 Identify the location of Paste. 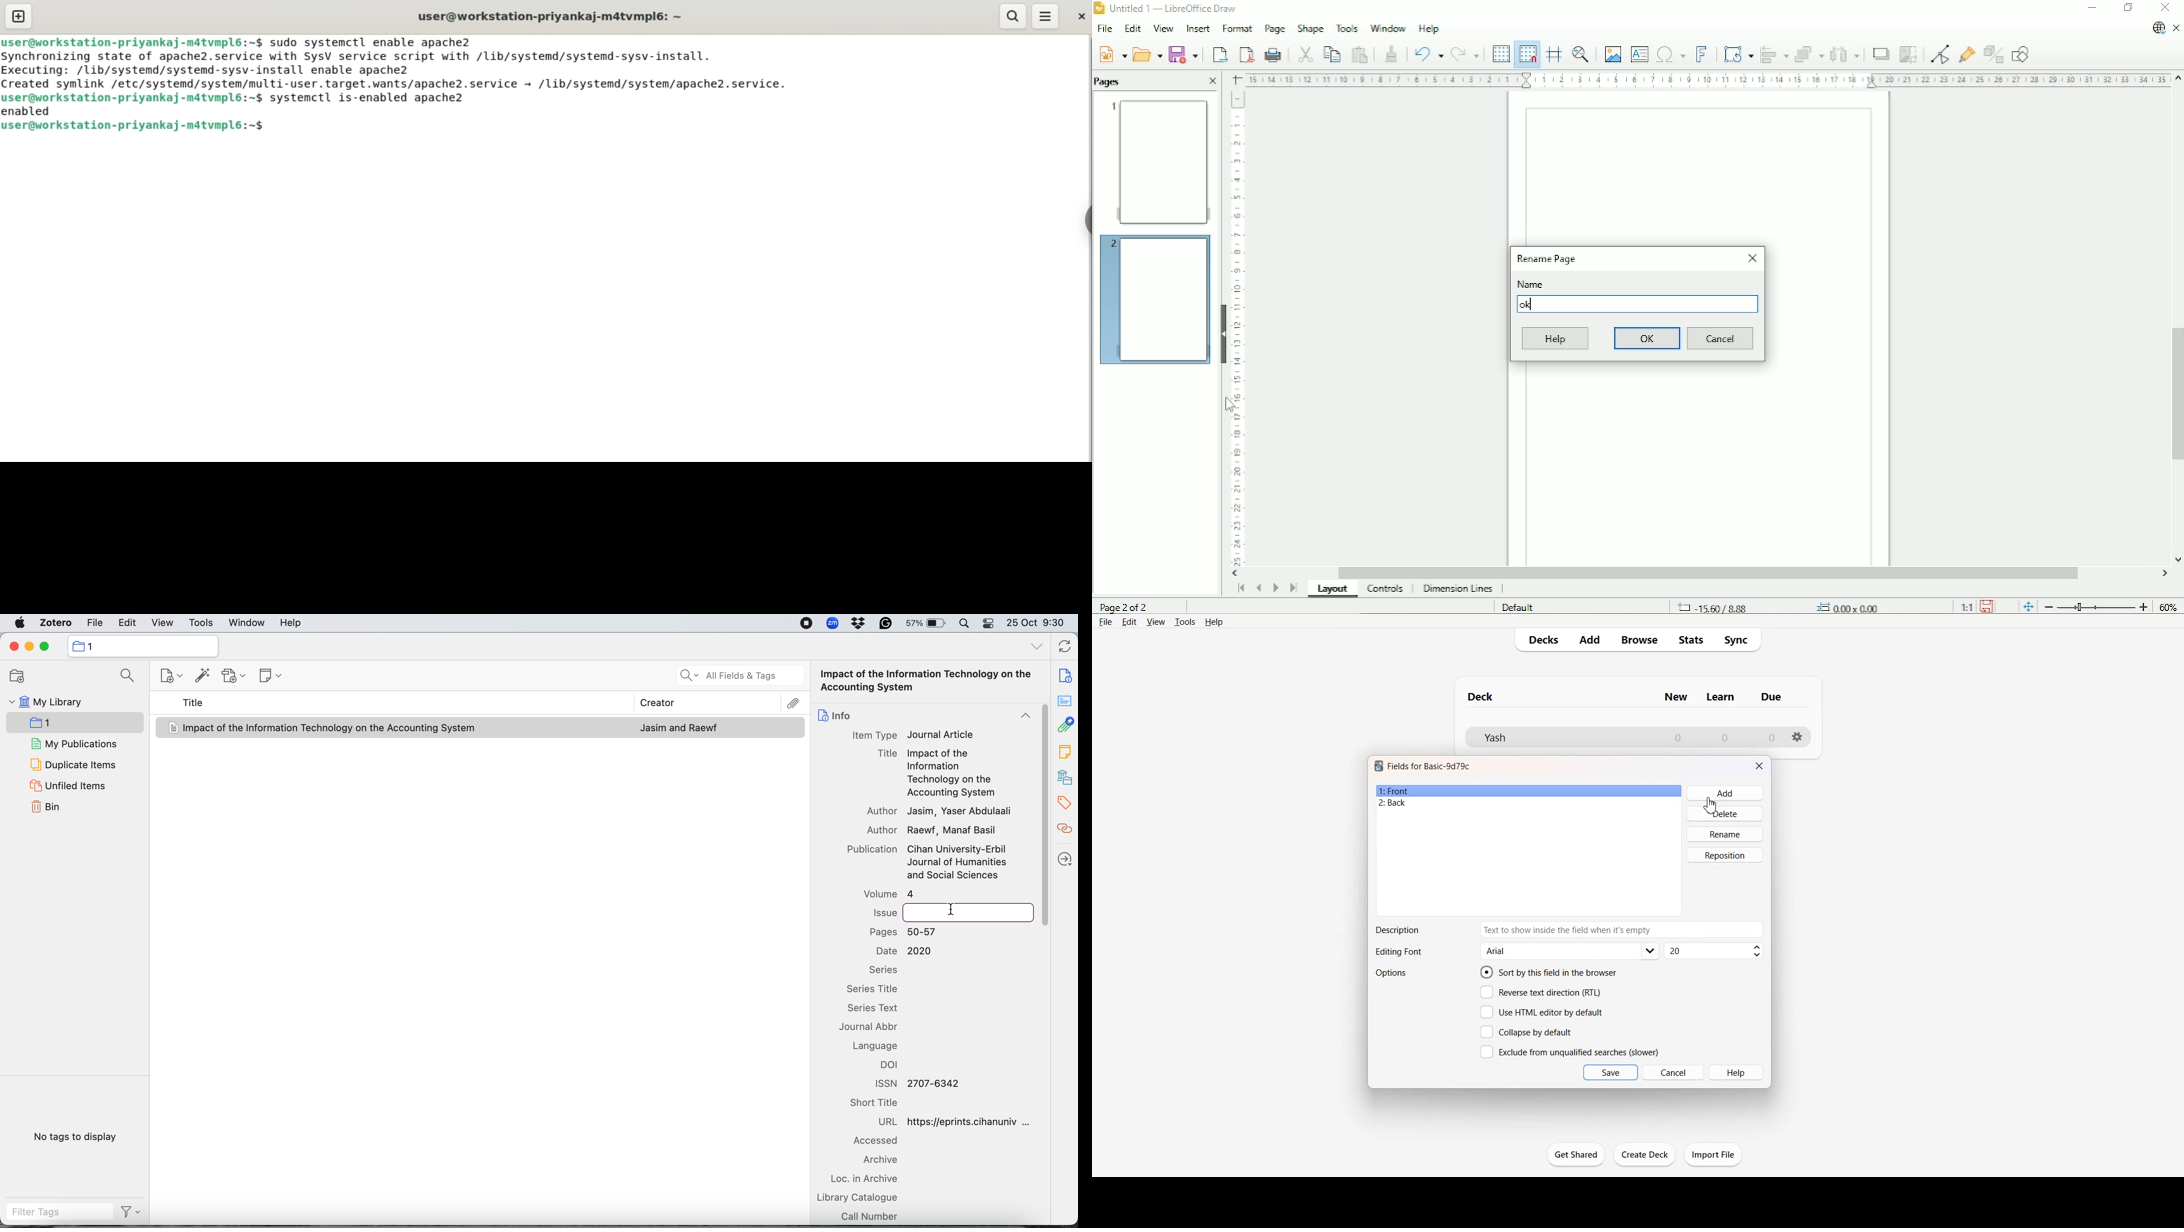
(1360, 54).